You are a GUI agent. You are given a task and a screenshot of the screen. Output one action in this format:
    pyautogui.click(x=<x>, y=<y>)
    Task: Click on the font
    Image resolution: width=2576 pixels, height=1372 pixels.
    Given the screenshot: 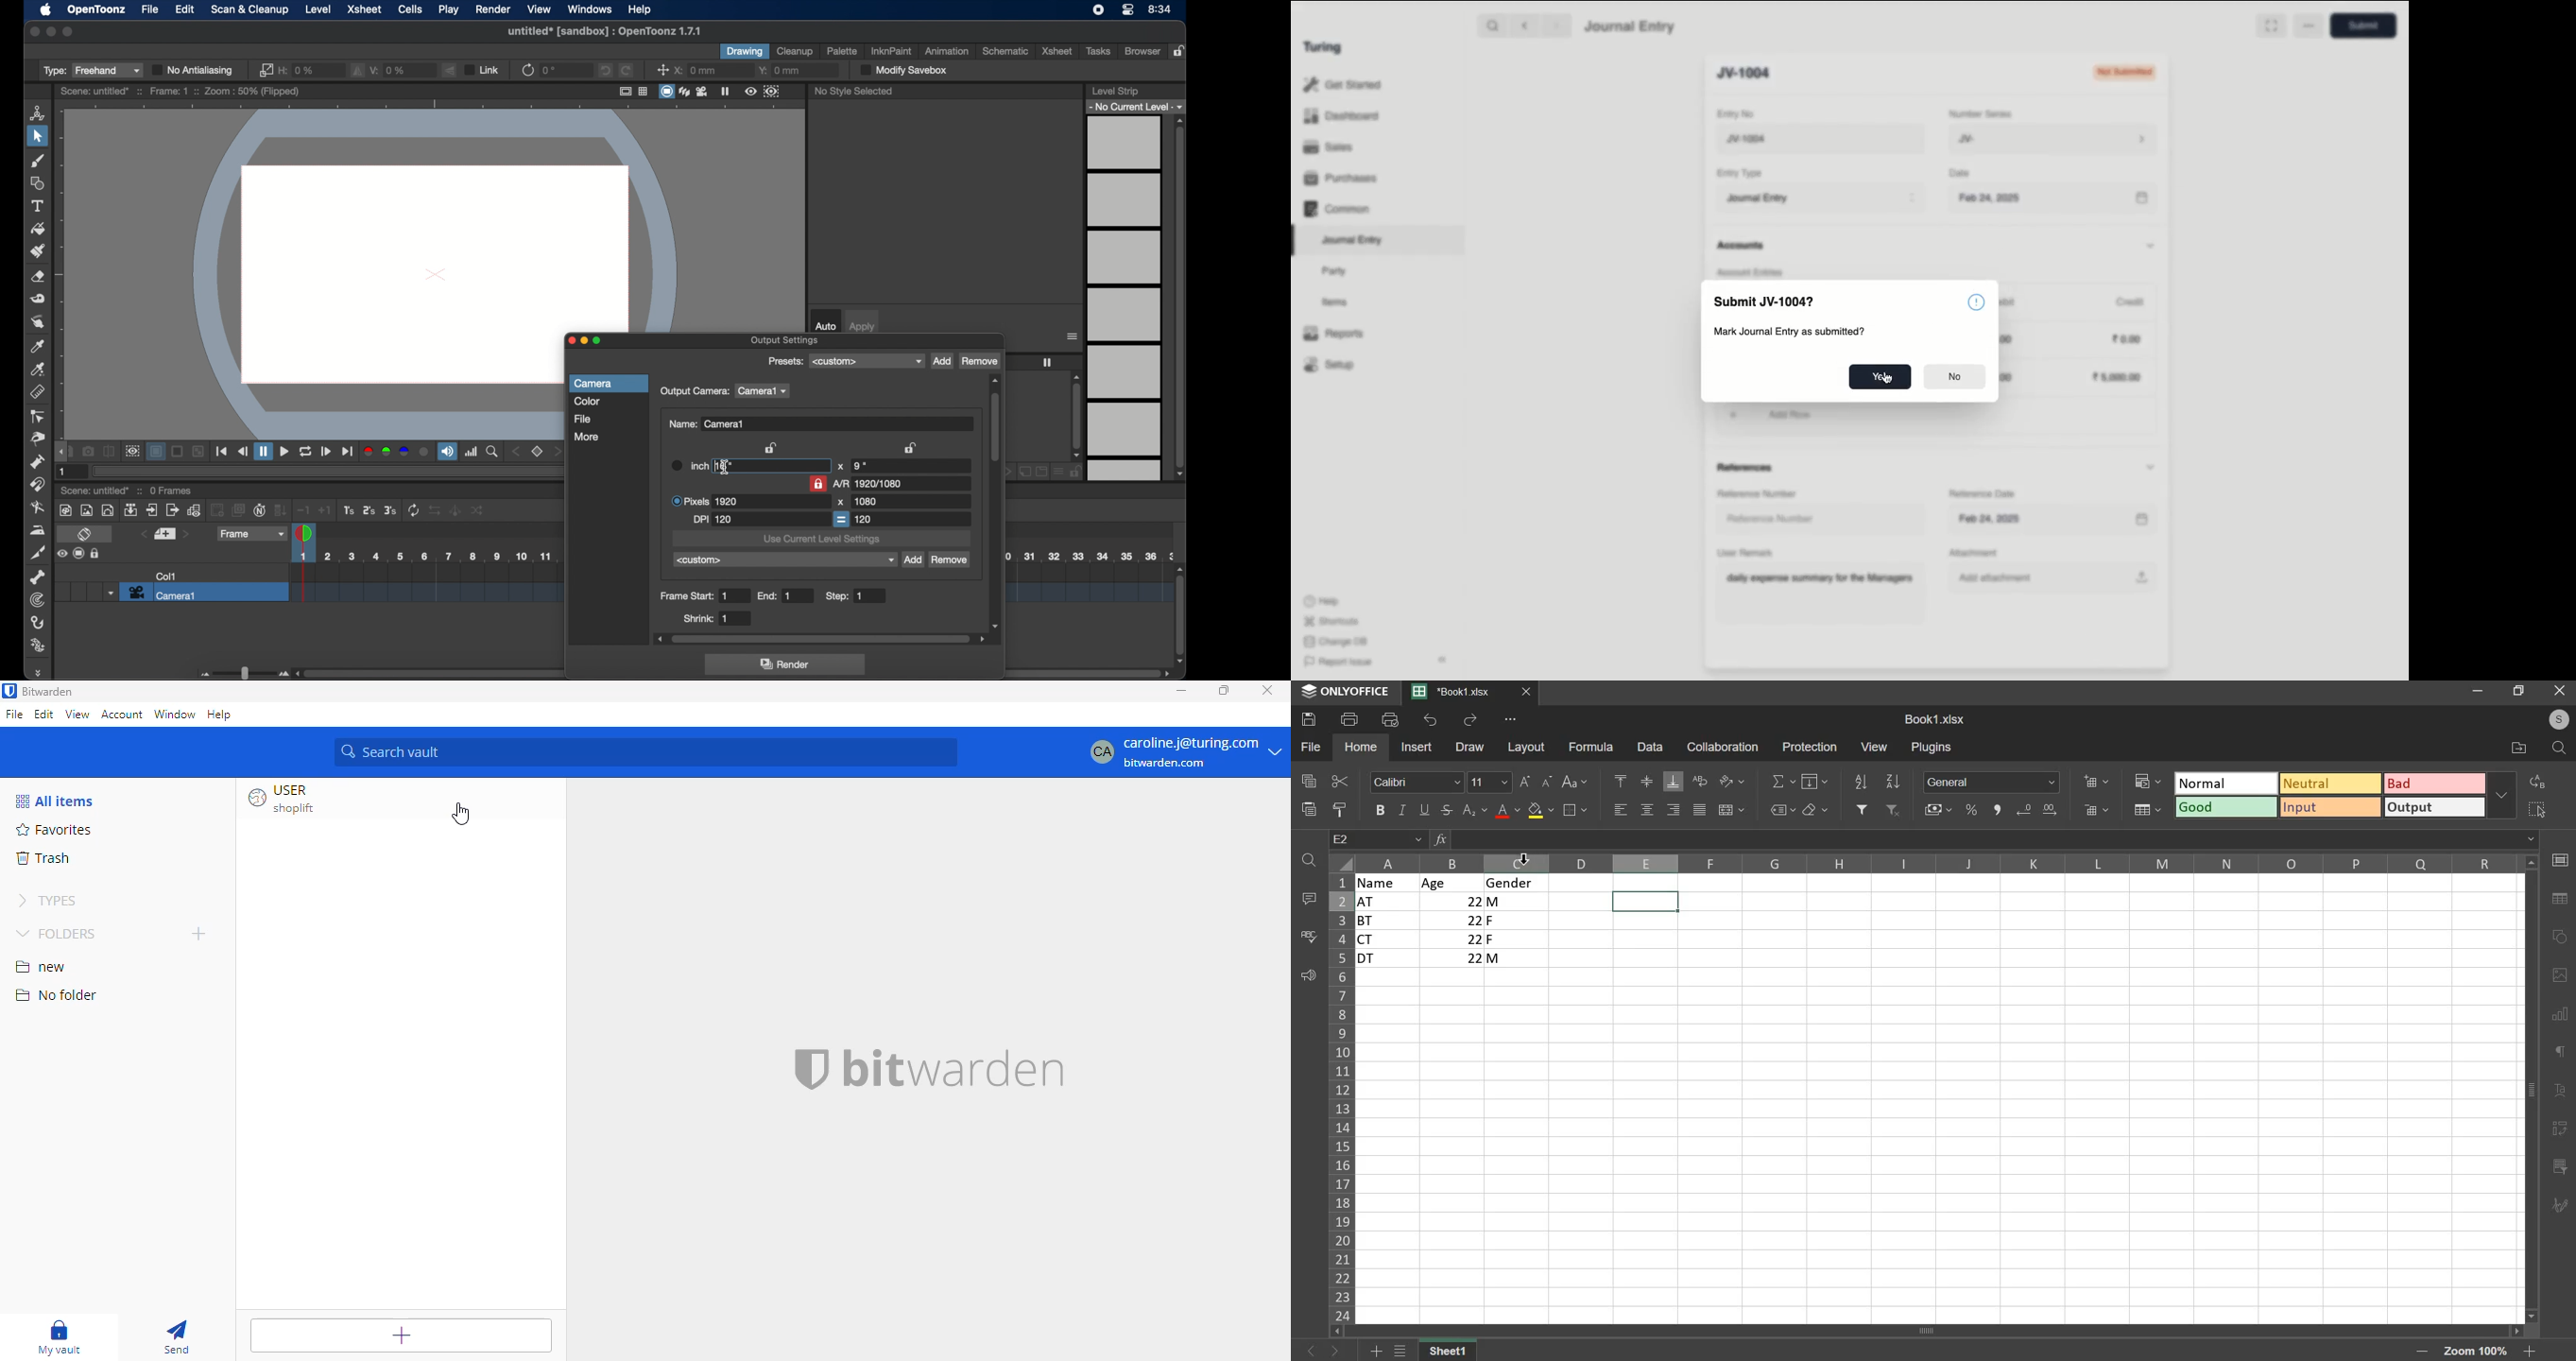 What is the action you would take?
    pyautogui.click(x=1418, y=782)
    